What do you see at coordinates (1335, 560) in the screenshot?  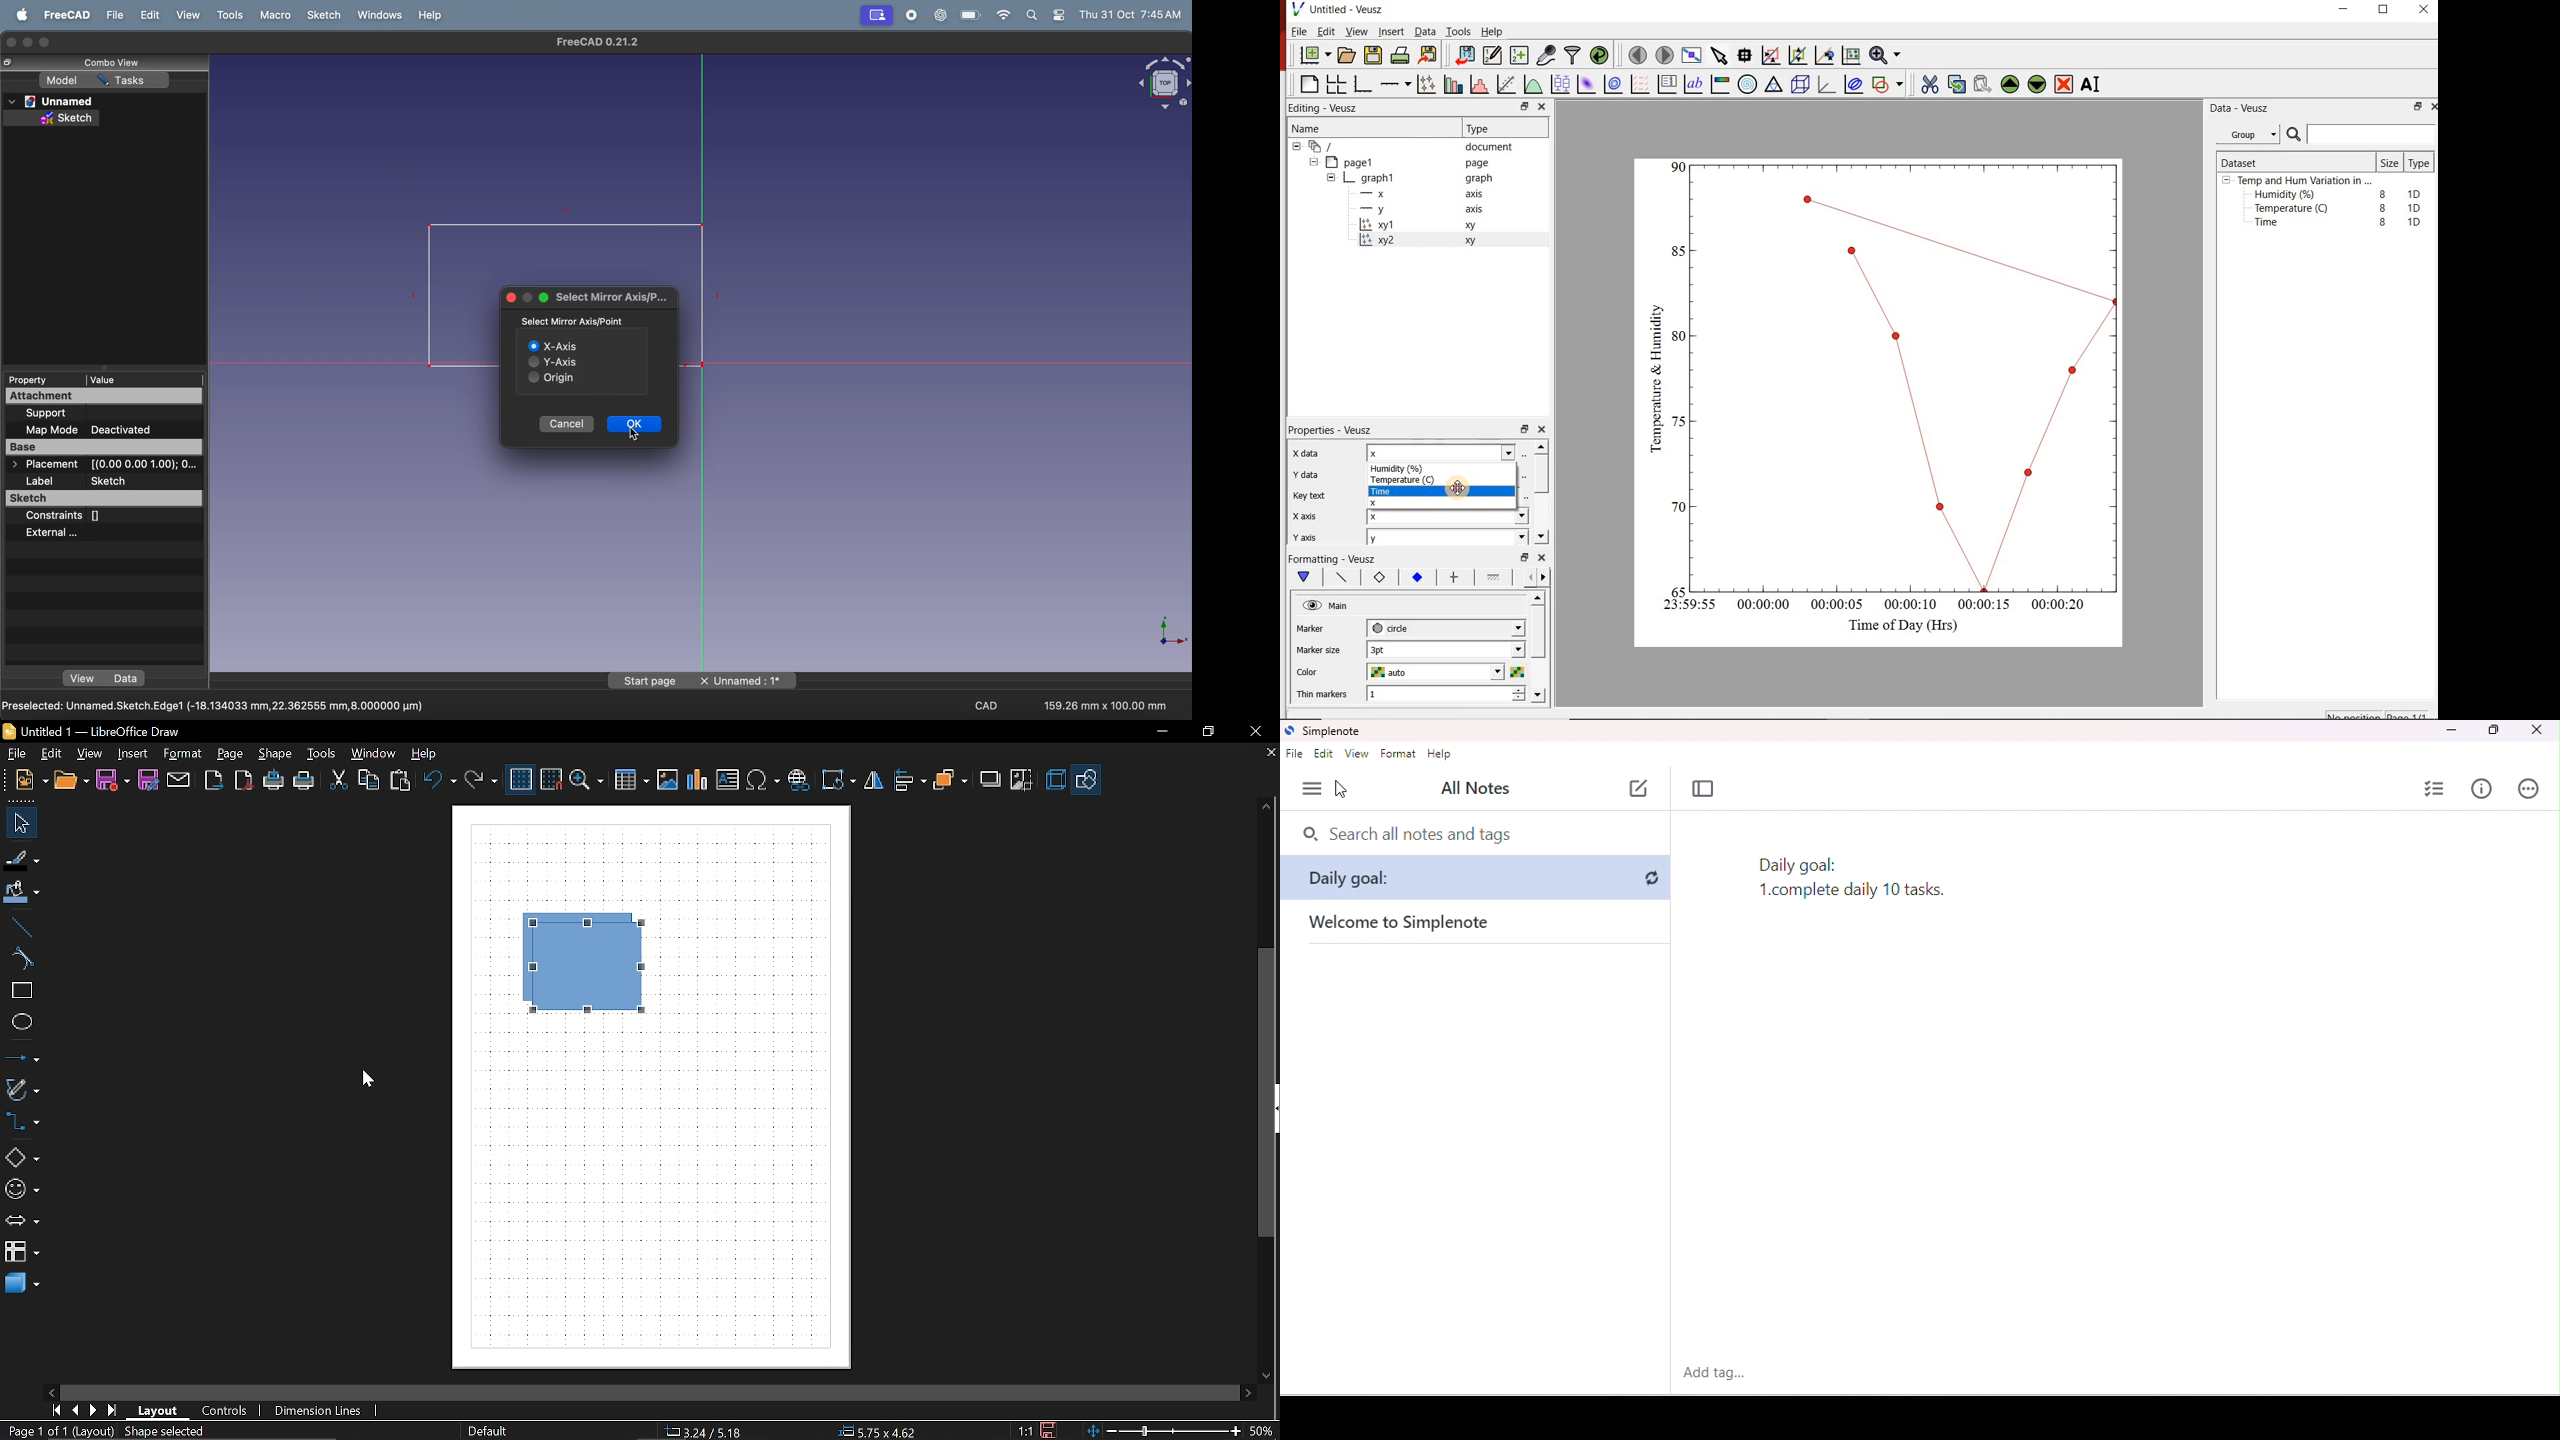 I see `Formatting - Veusz` at bounding box center [1335, 560].